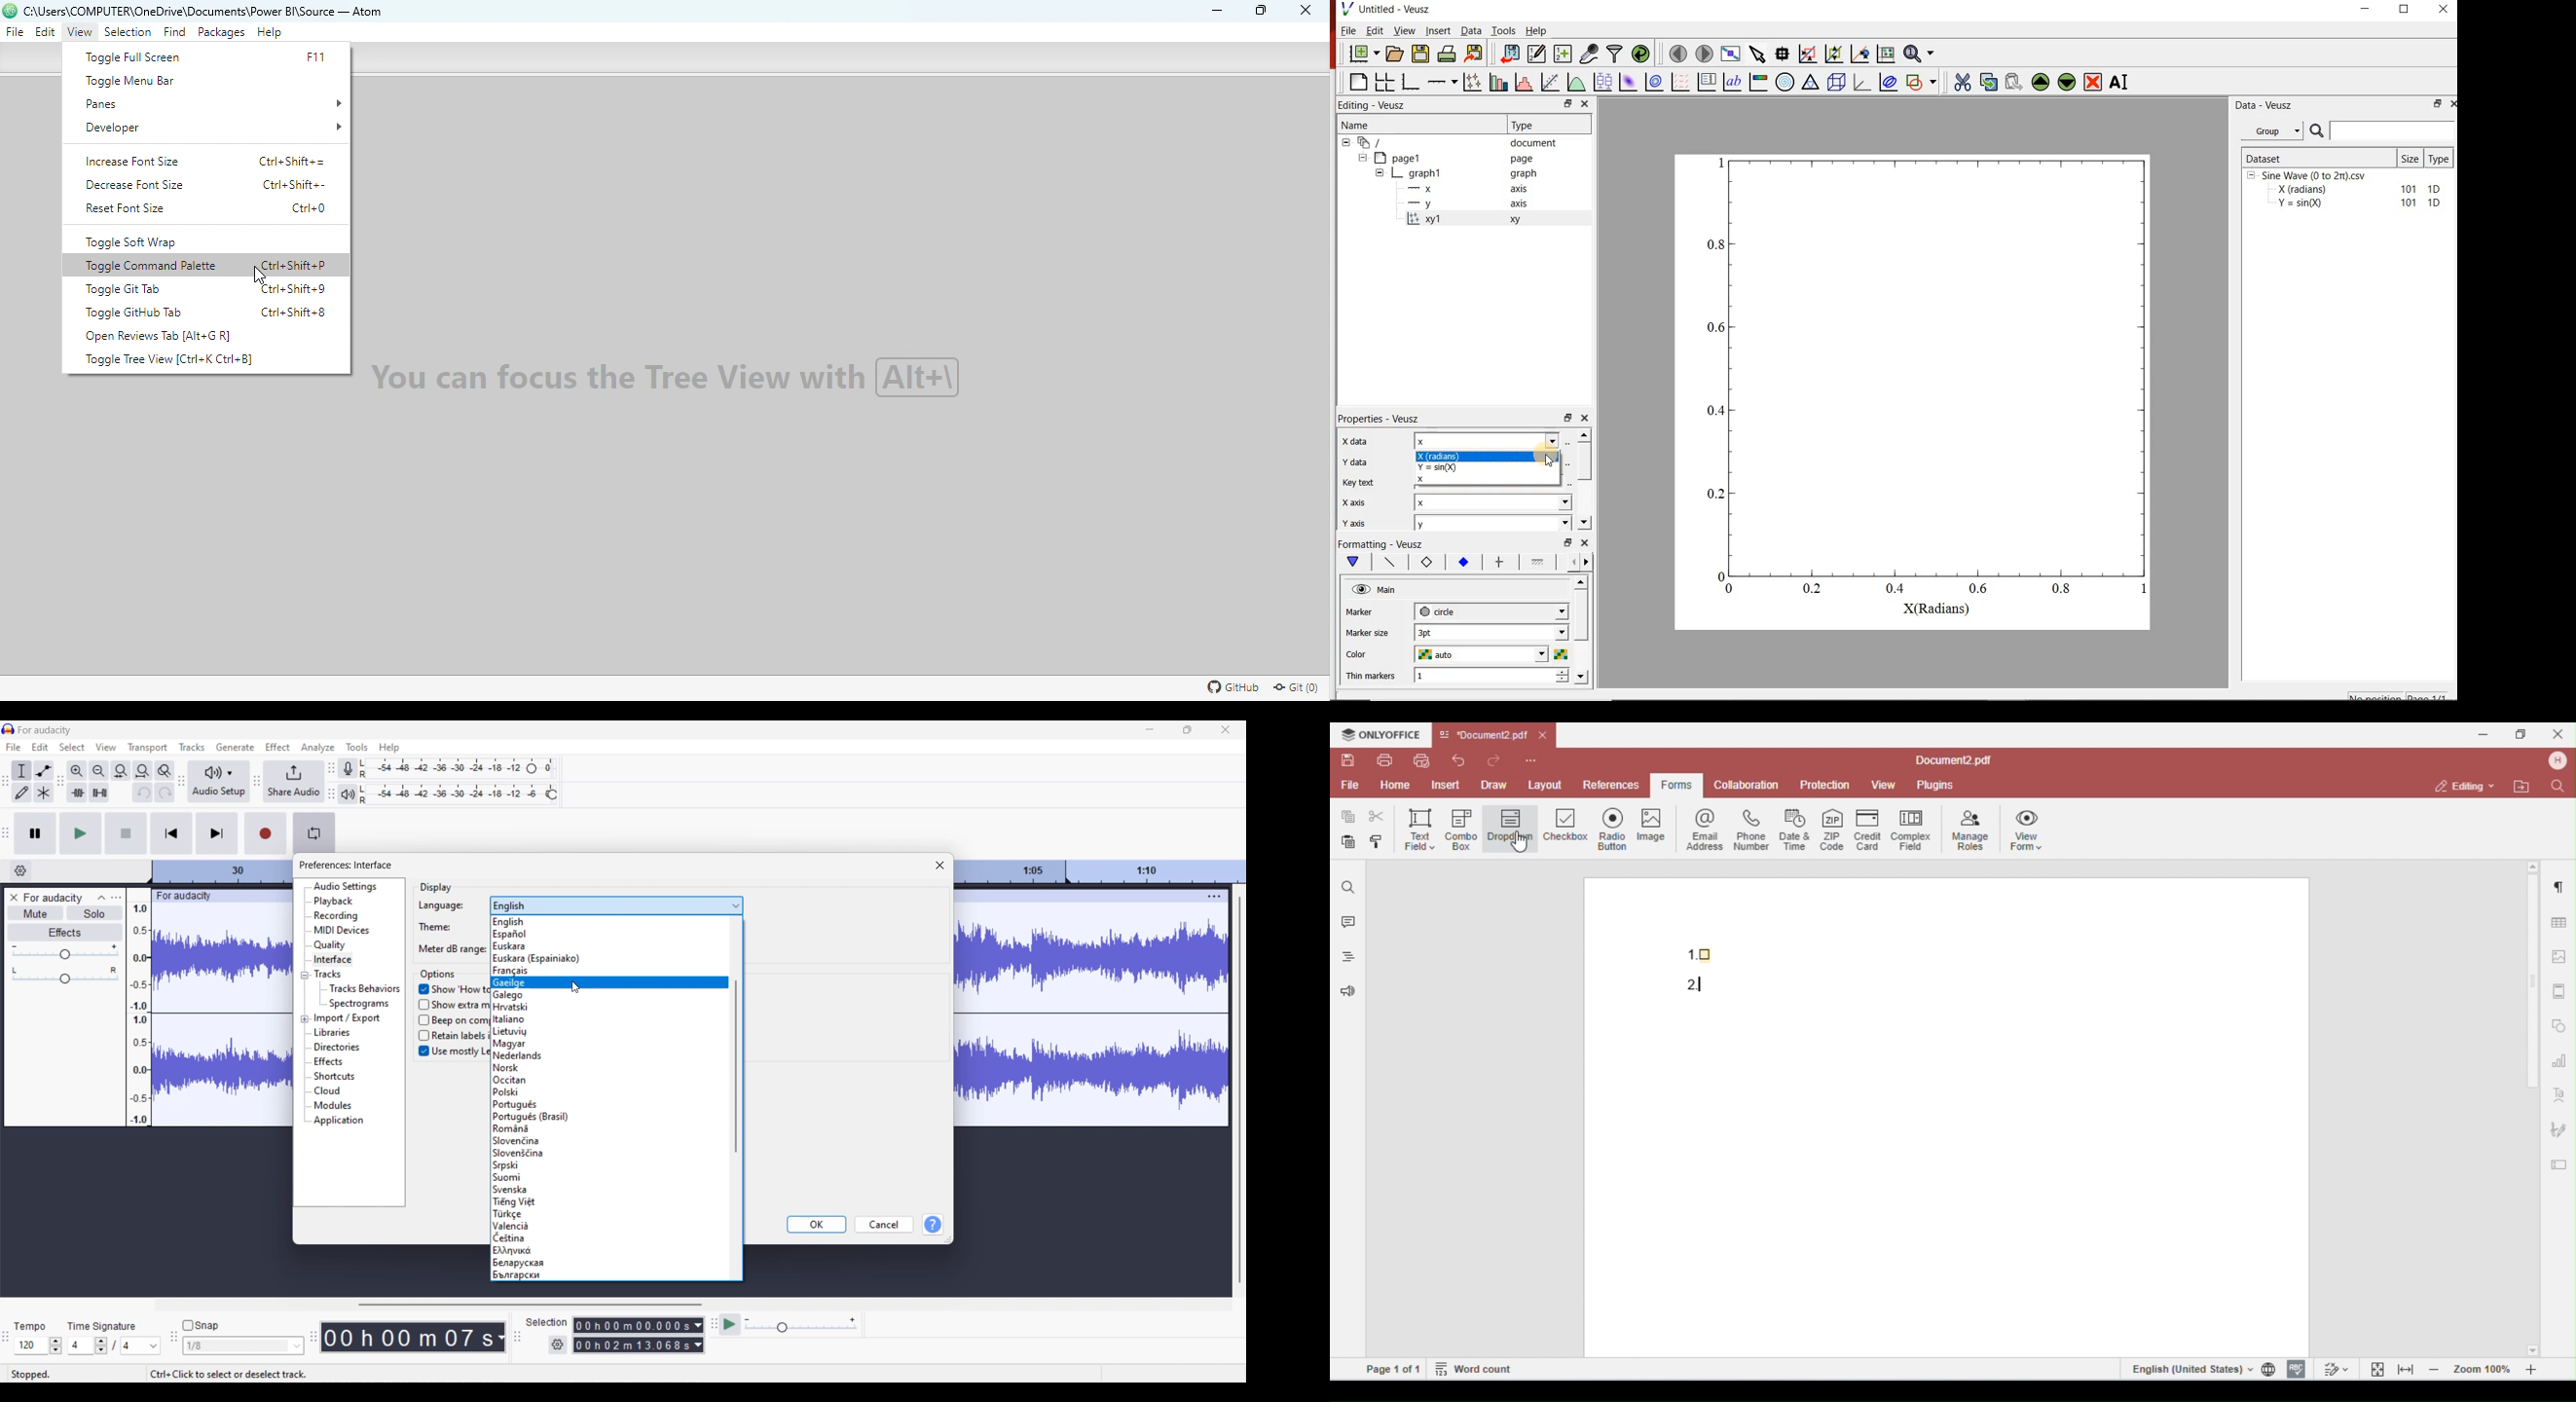 The height and width of the screenshot is (1428, 2576). I want to click on english, so click(620, 905).